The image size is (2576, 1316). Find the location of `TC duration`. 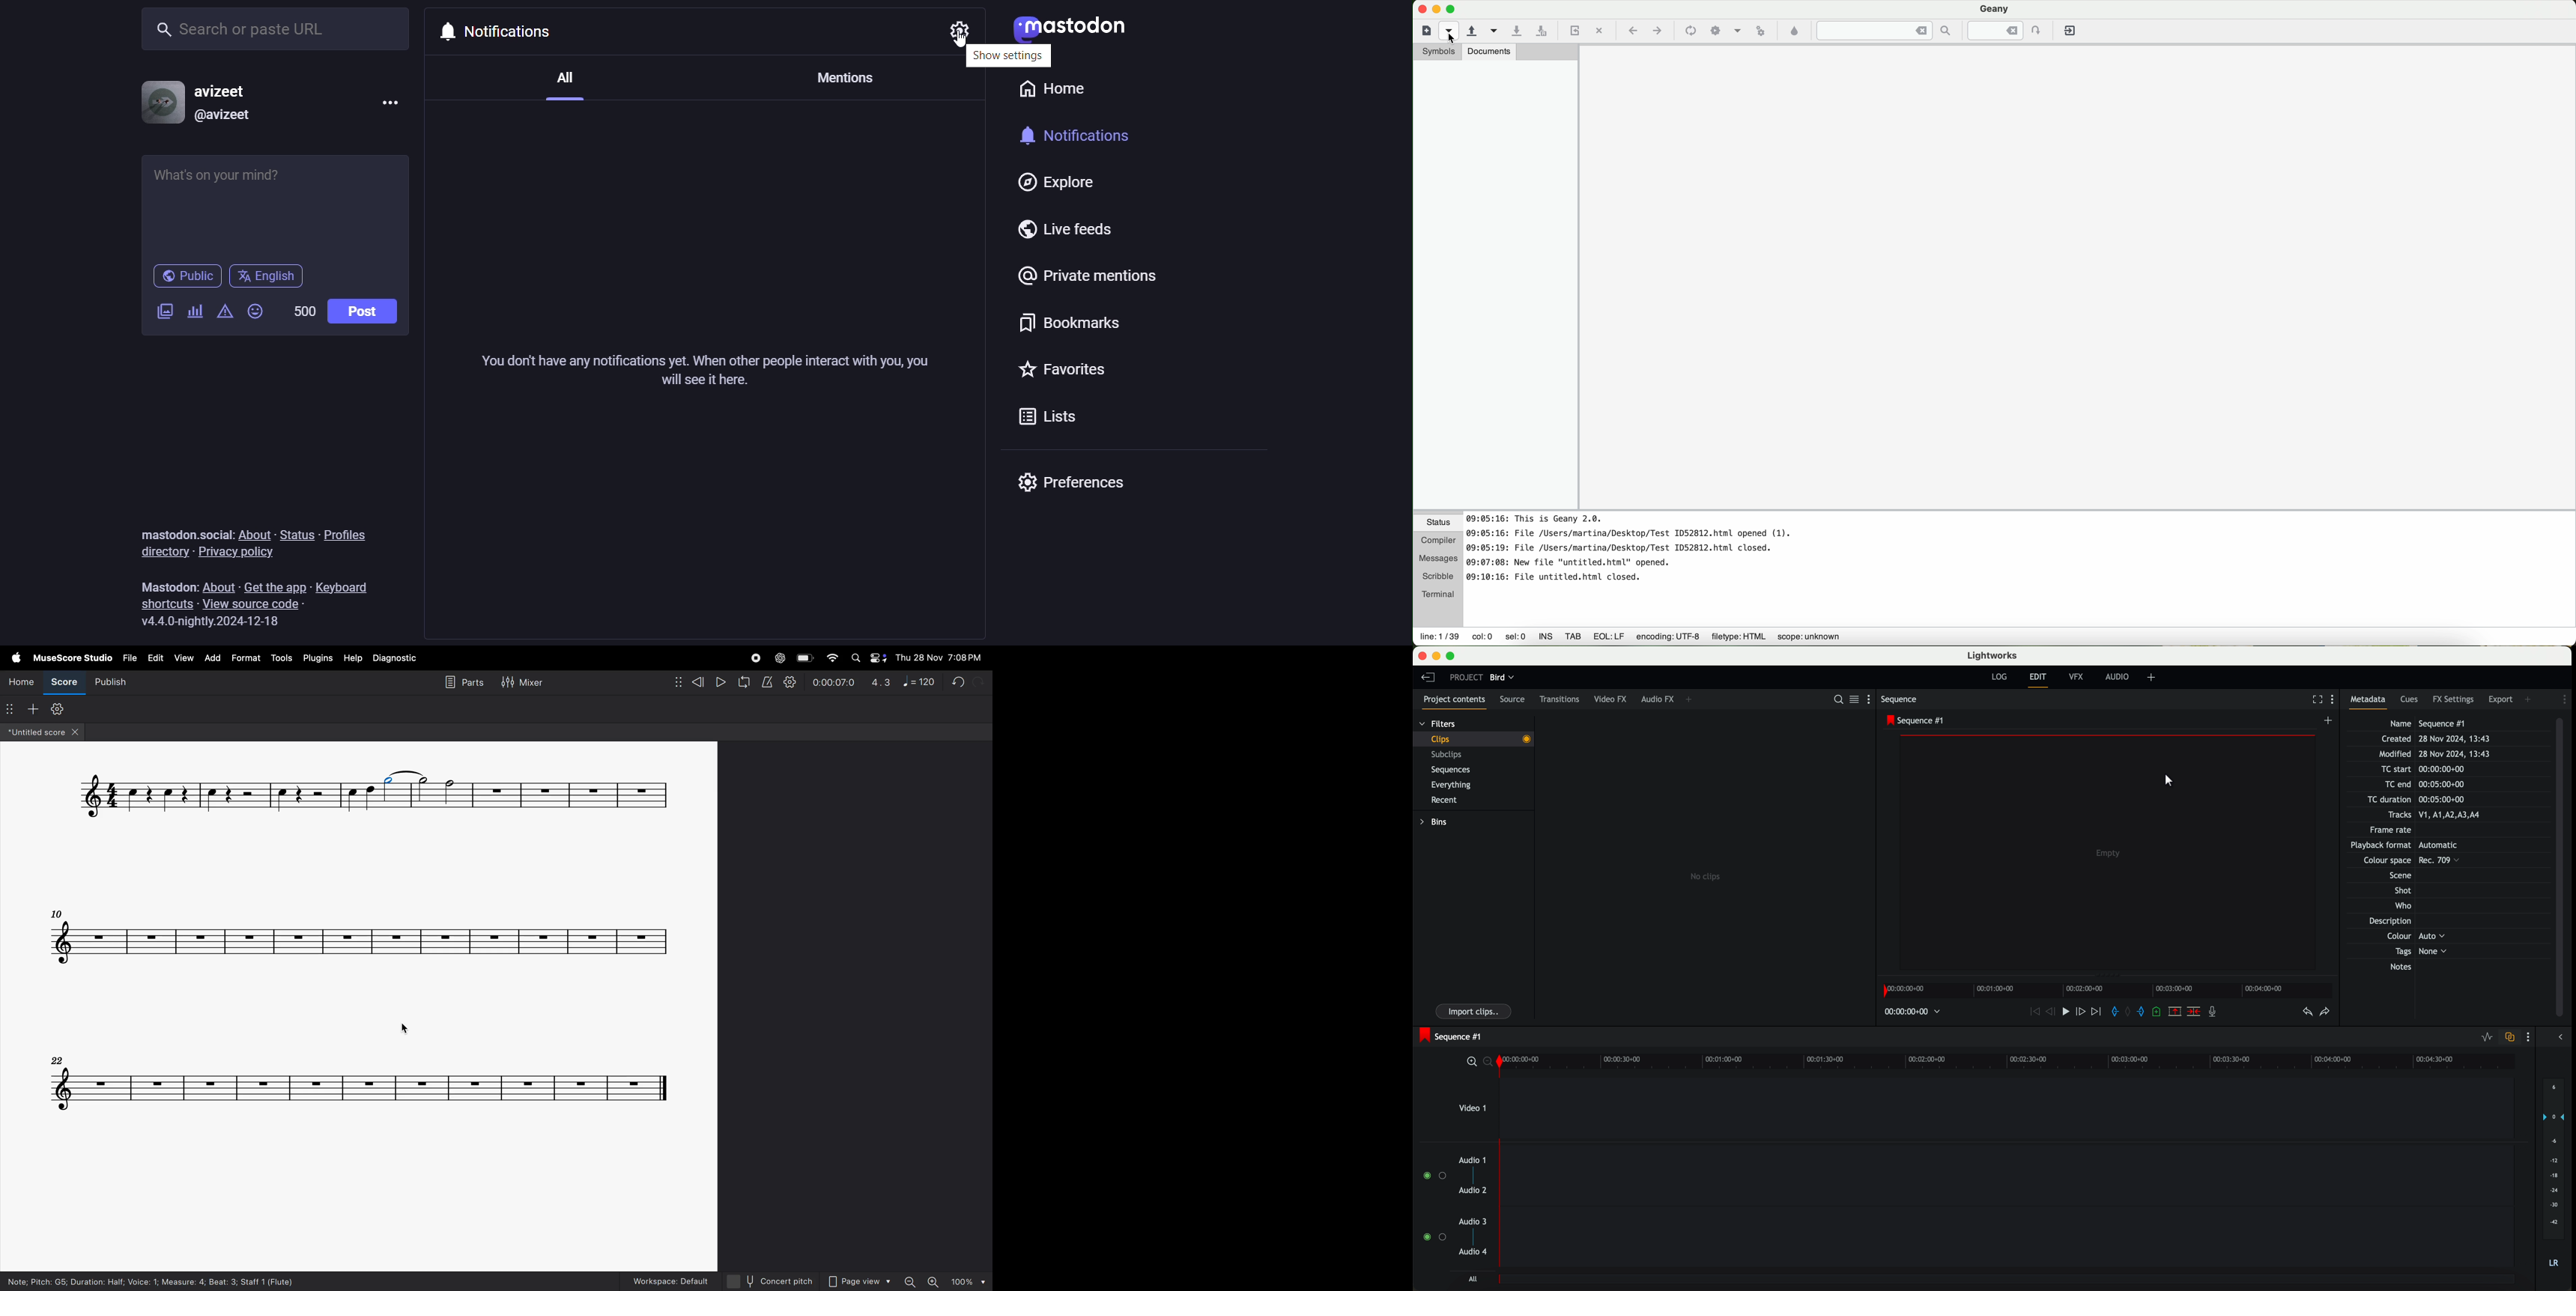

TC duration is located at coordinates (2430, 799).